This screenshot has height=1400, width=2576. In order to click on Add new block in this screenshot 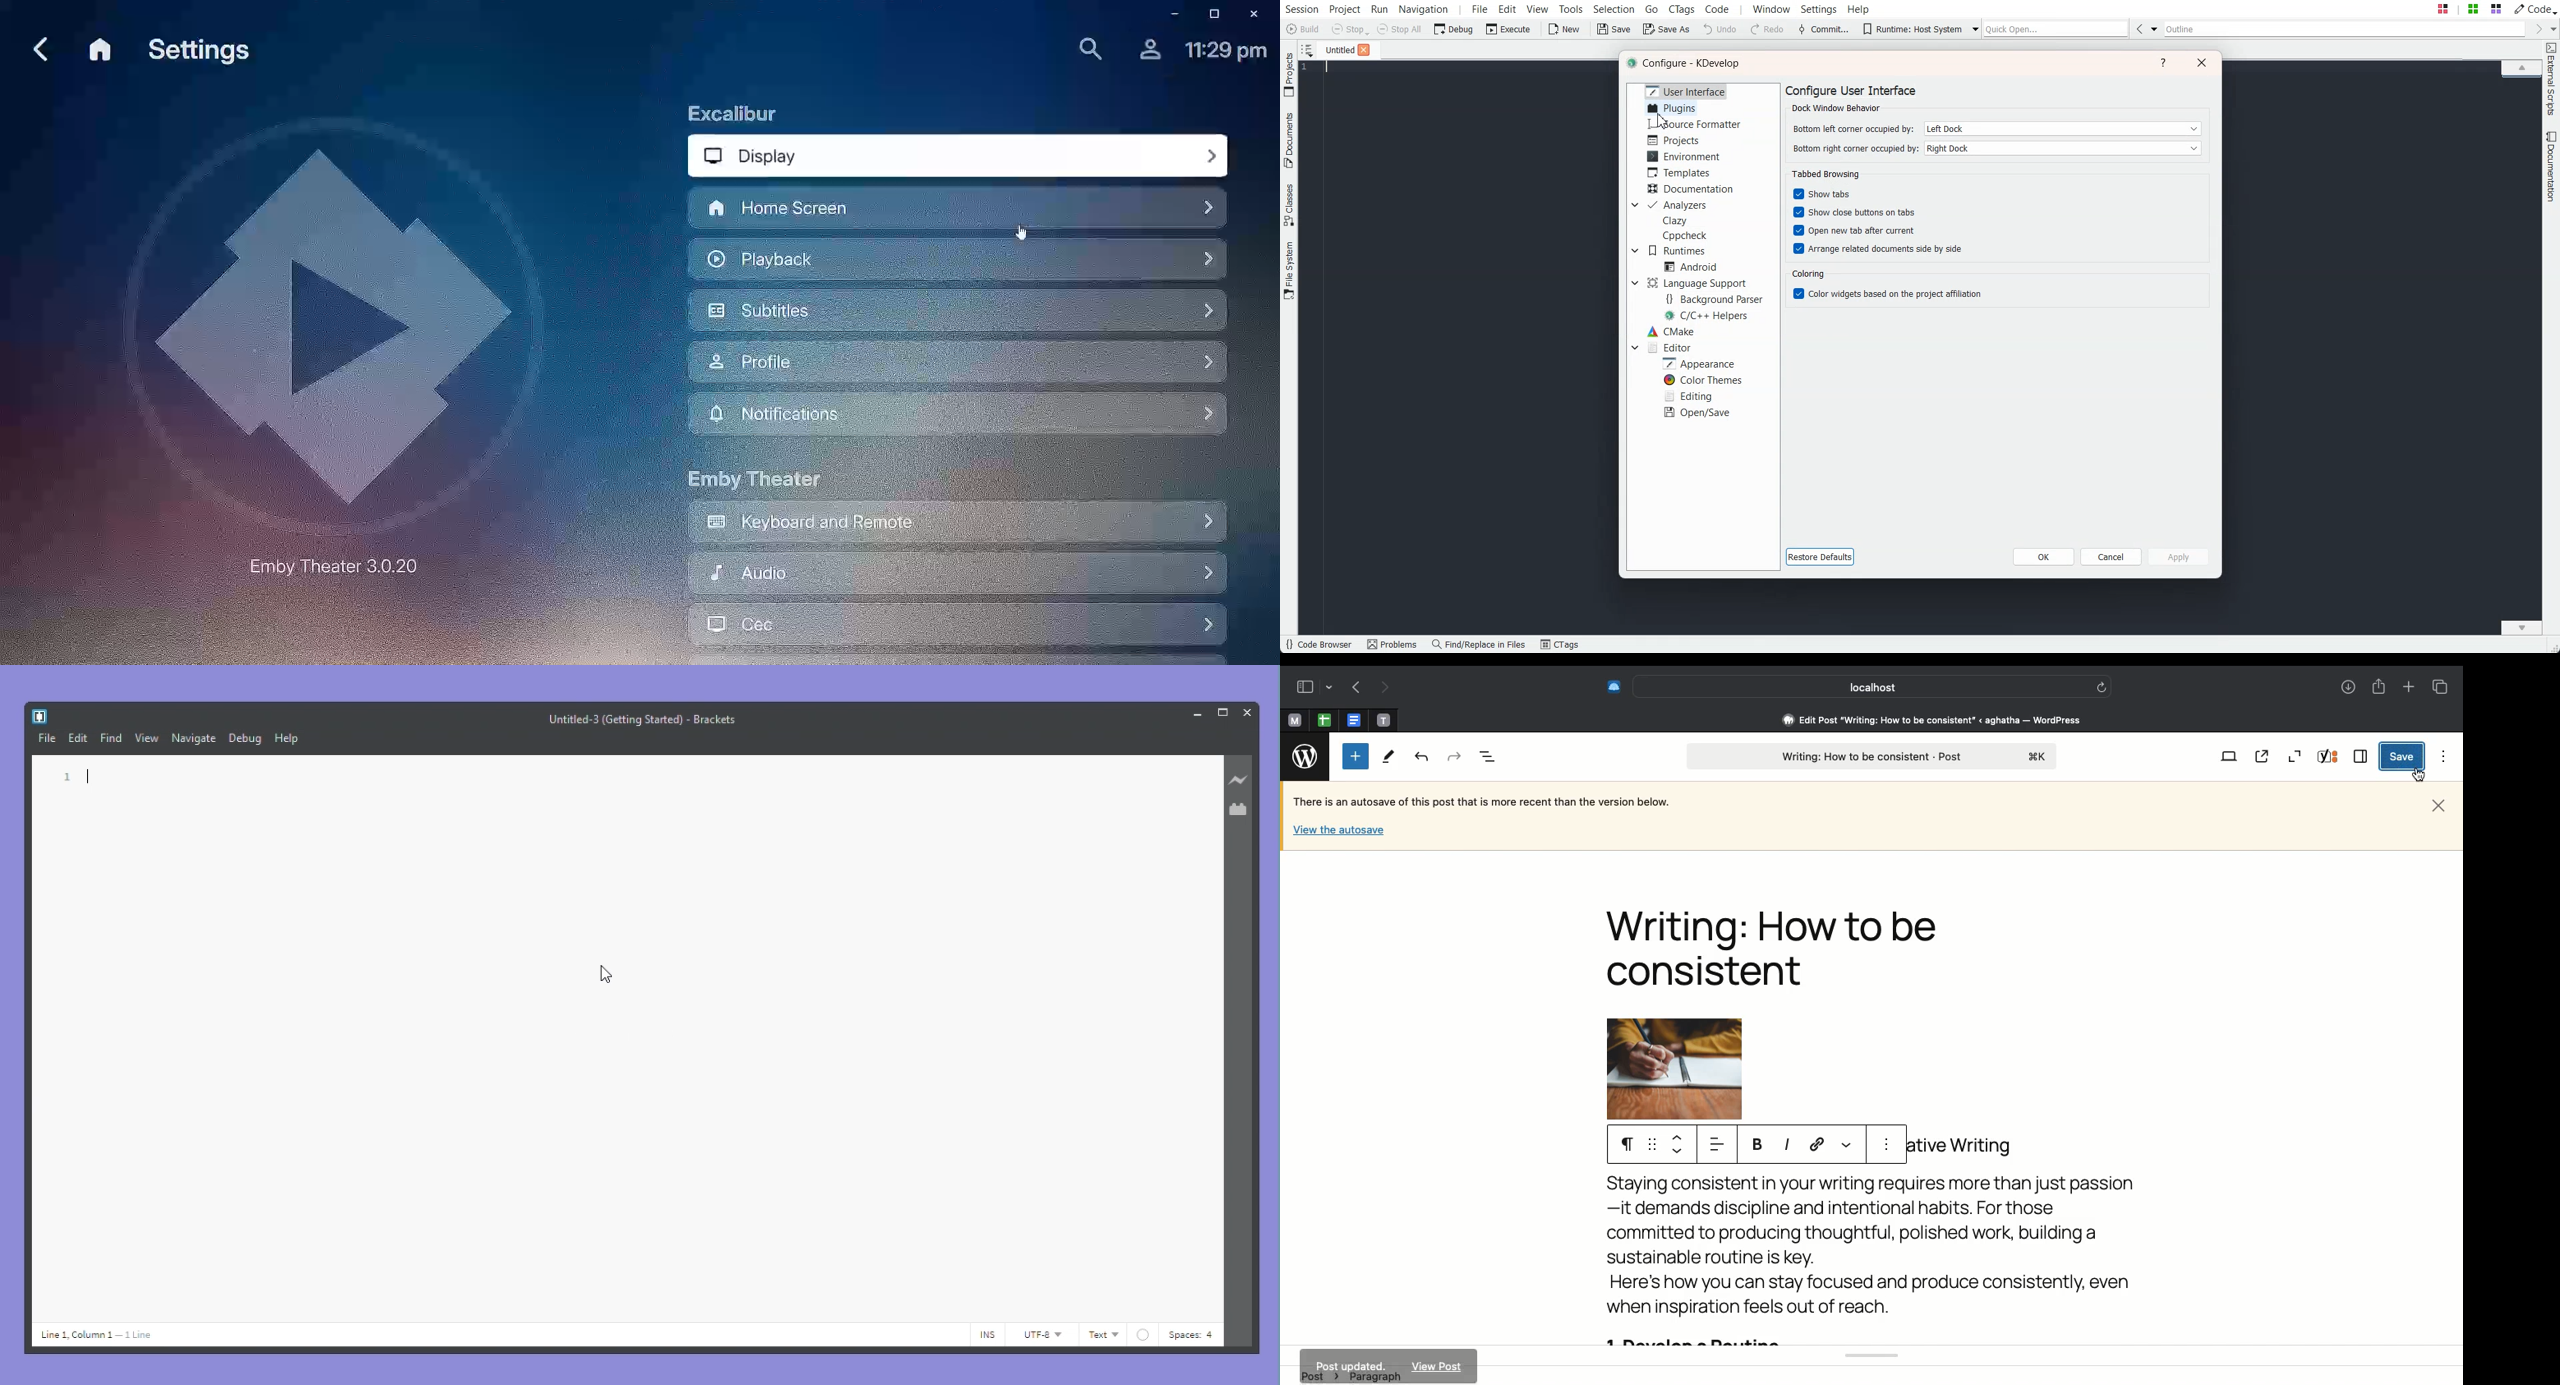, I will do `click(1356, 756)`.